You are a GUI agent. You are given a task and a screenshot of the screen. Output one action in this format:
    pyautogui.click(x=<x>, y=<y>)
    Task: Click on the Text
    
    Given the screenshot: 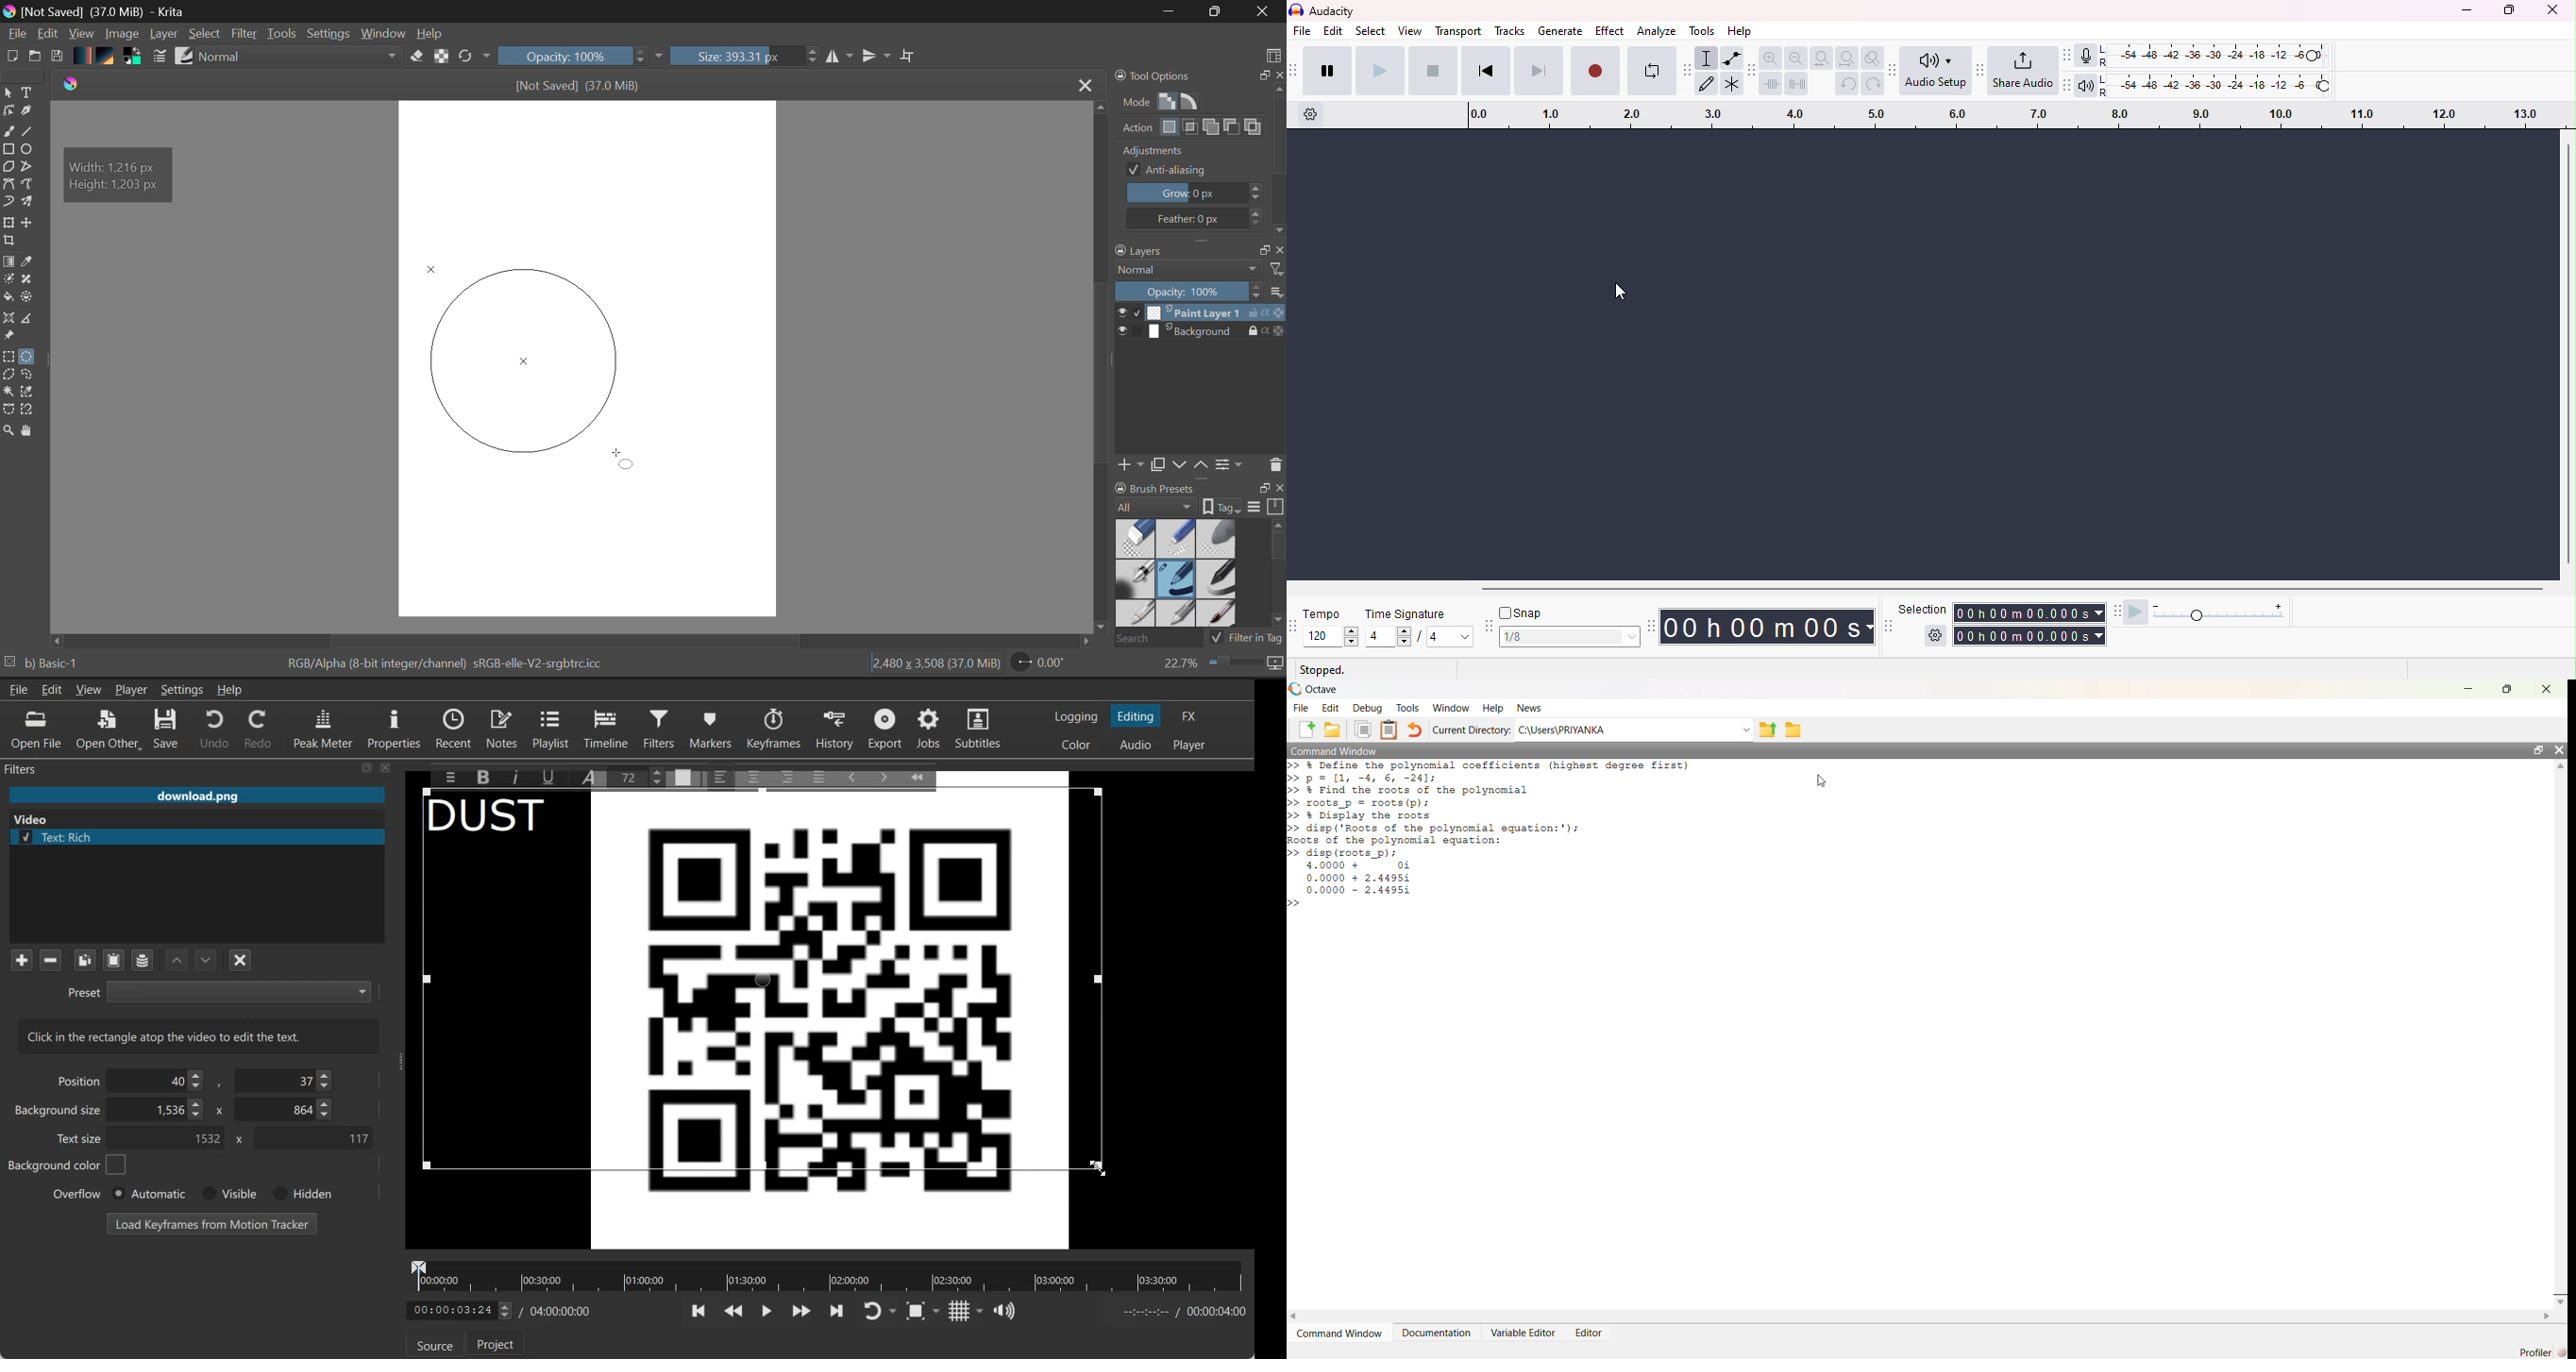 What is the action you would take?
    pyautogui.click(x=27, y=92)
    